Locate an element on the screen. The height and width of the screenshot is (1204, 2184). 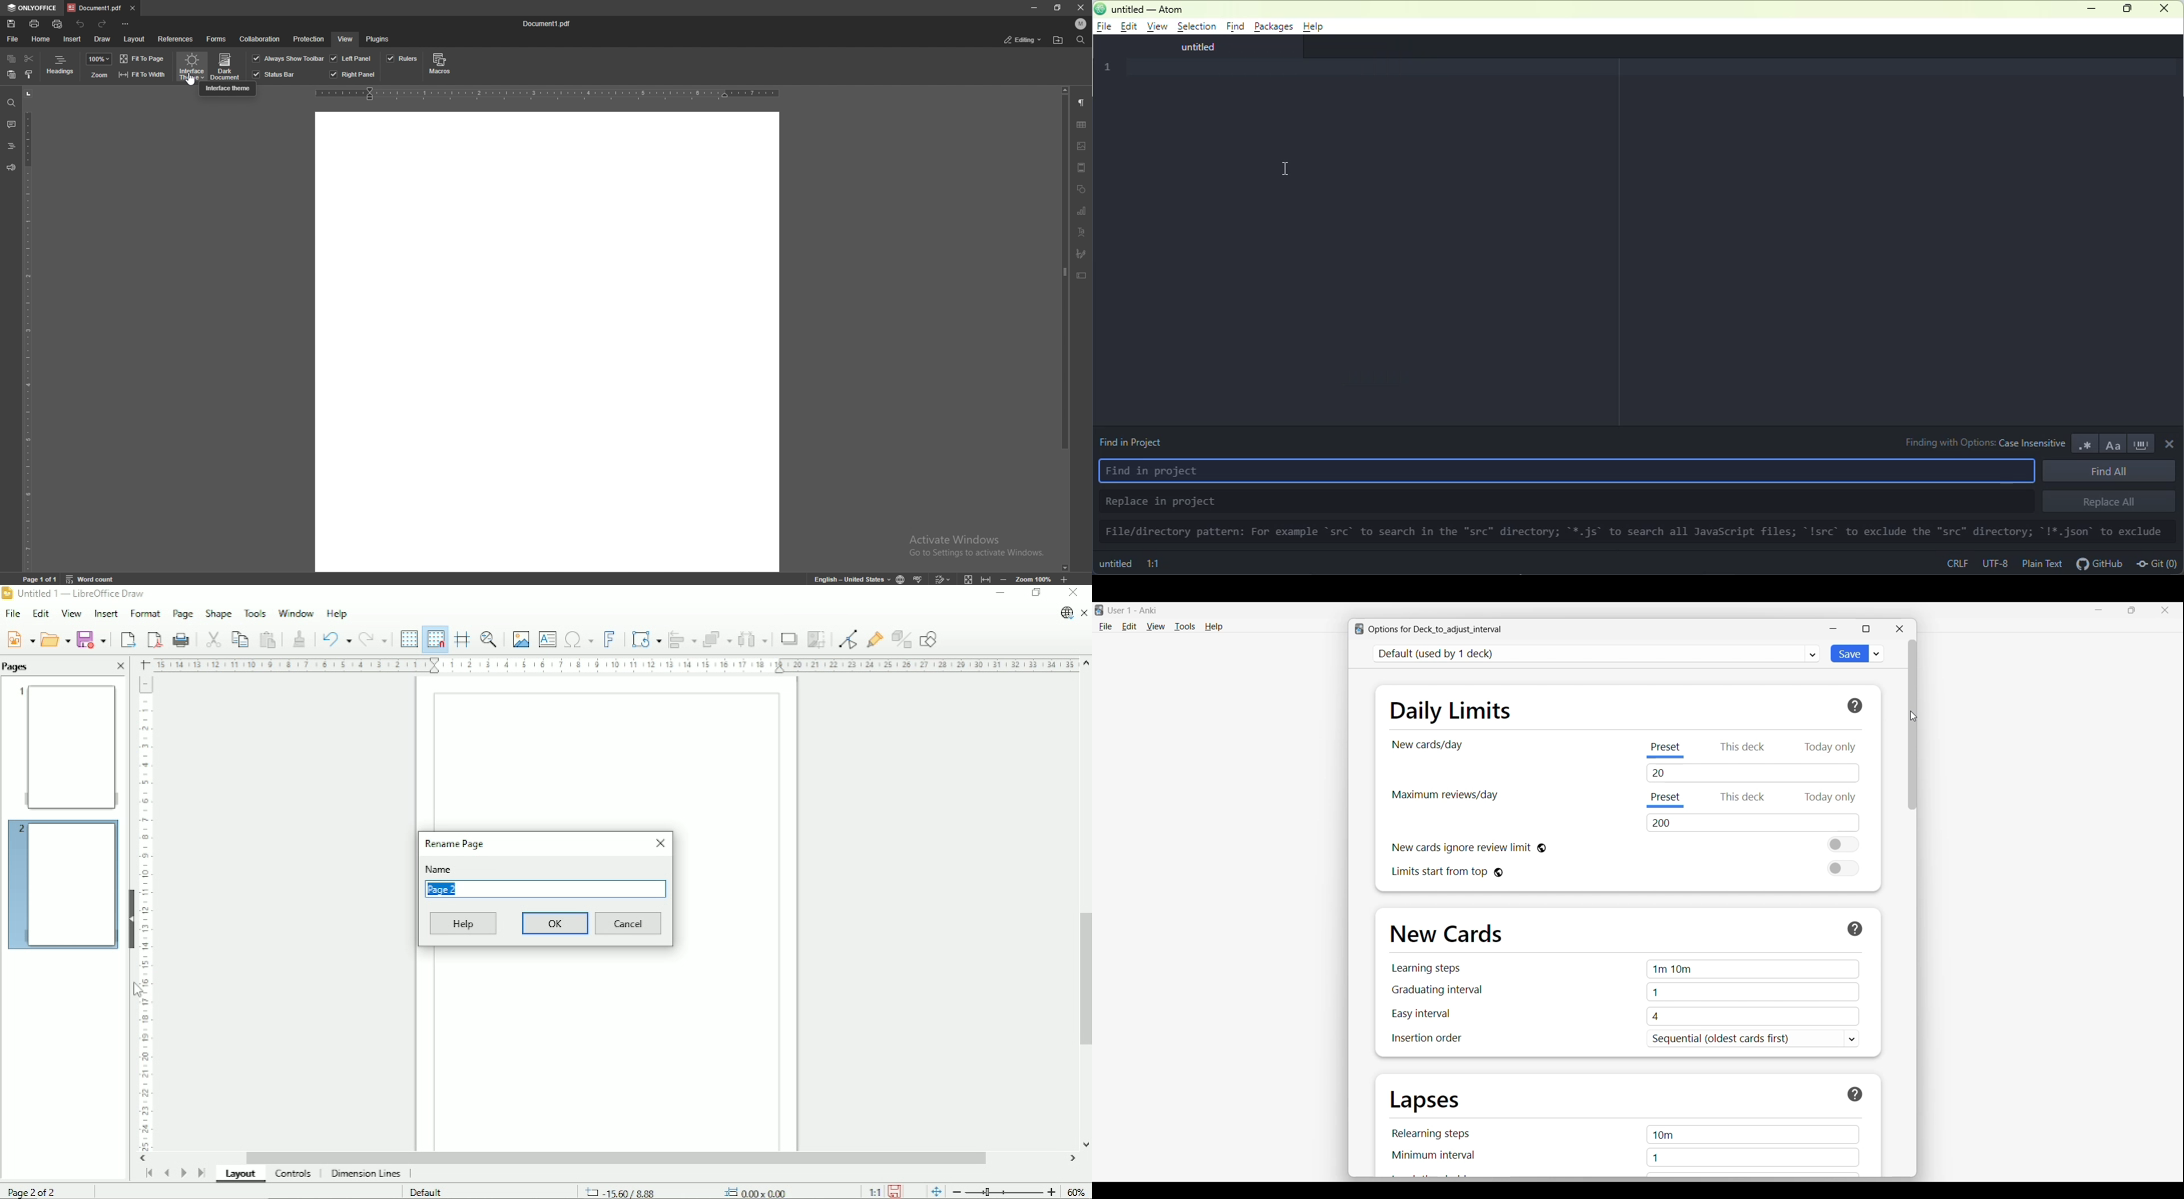
references is located at coordinates (176, 40).